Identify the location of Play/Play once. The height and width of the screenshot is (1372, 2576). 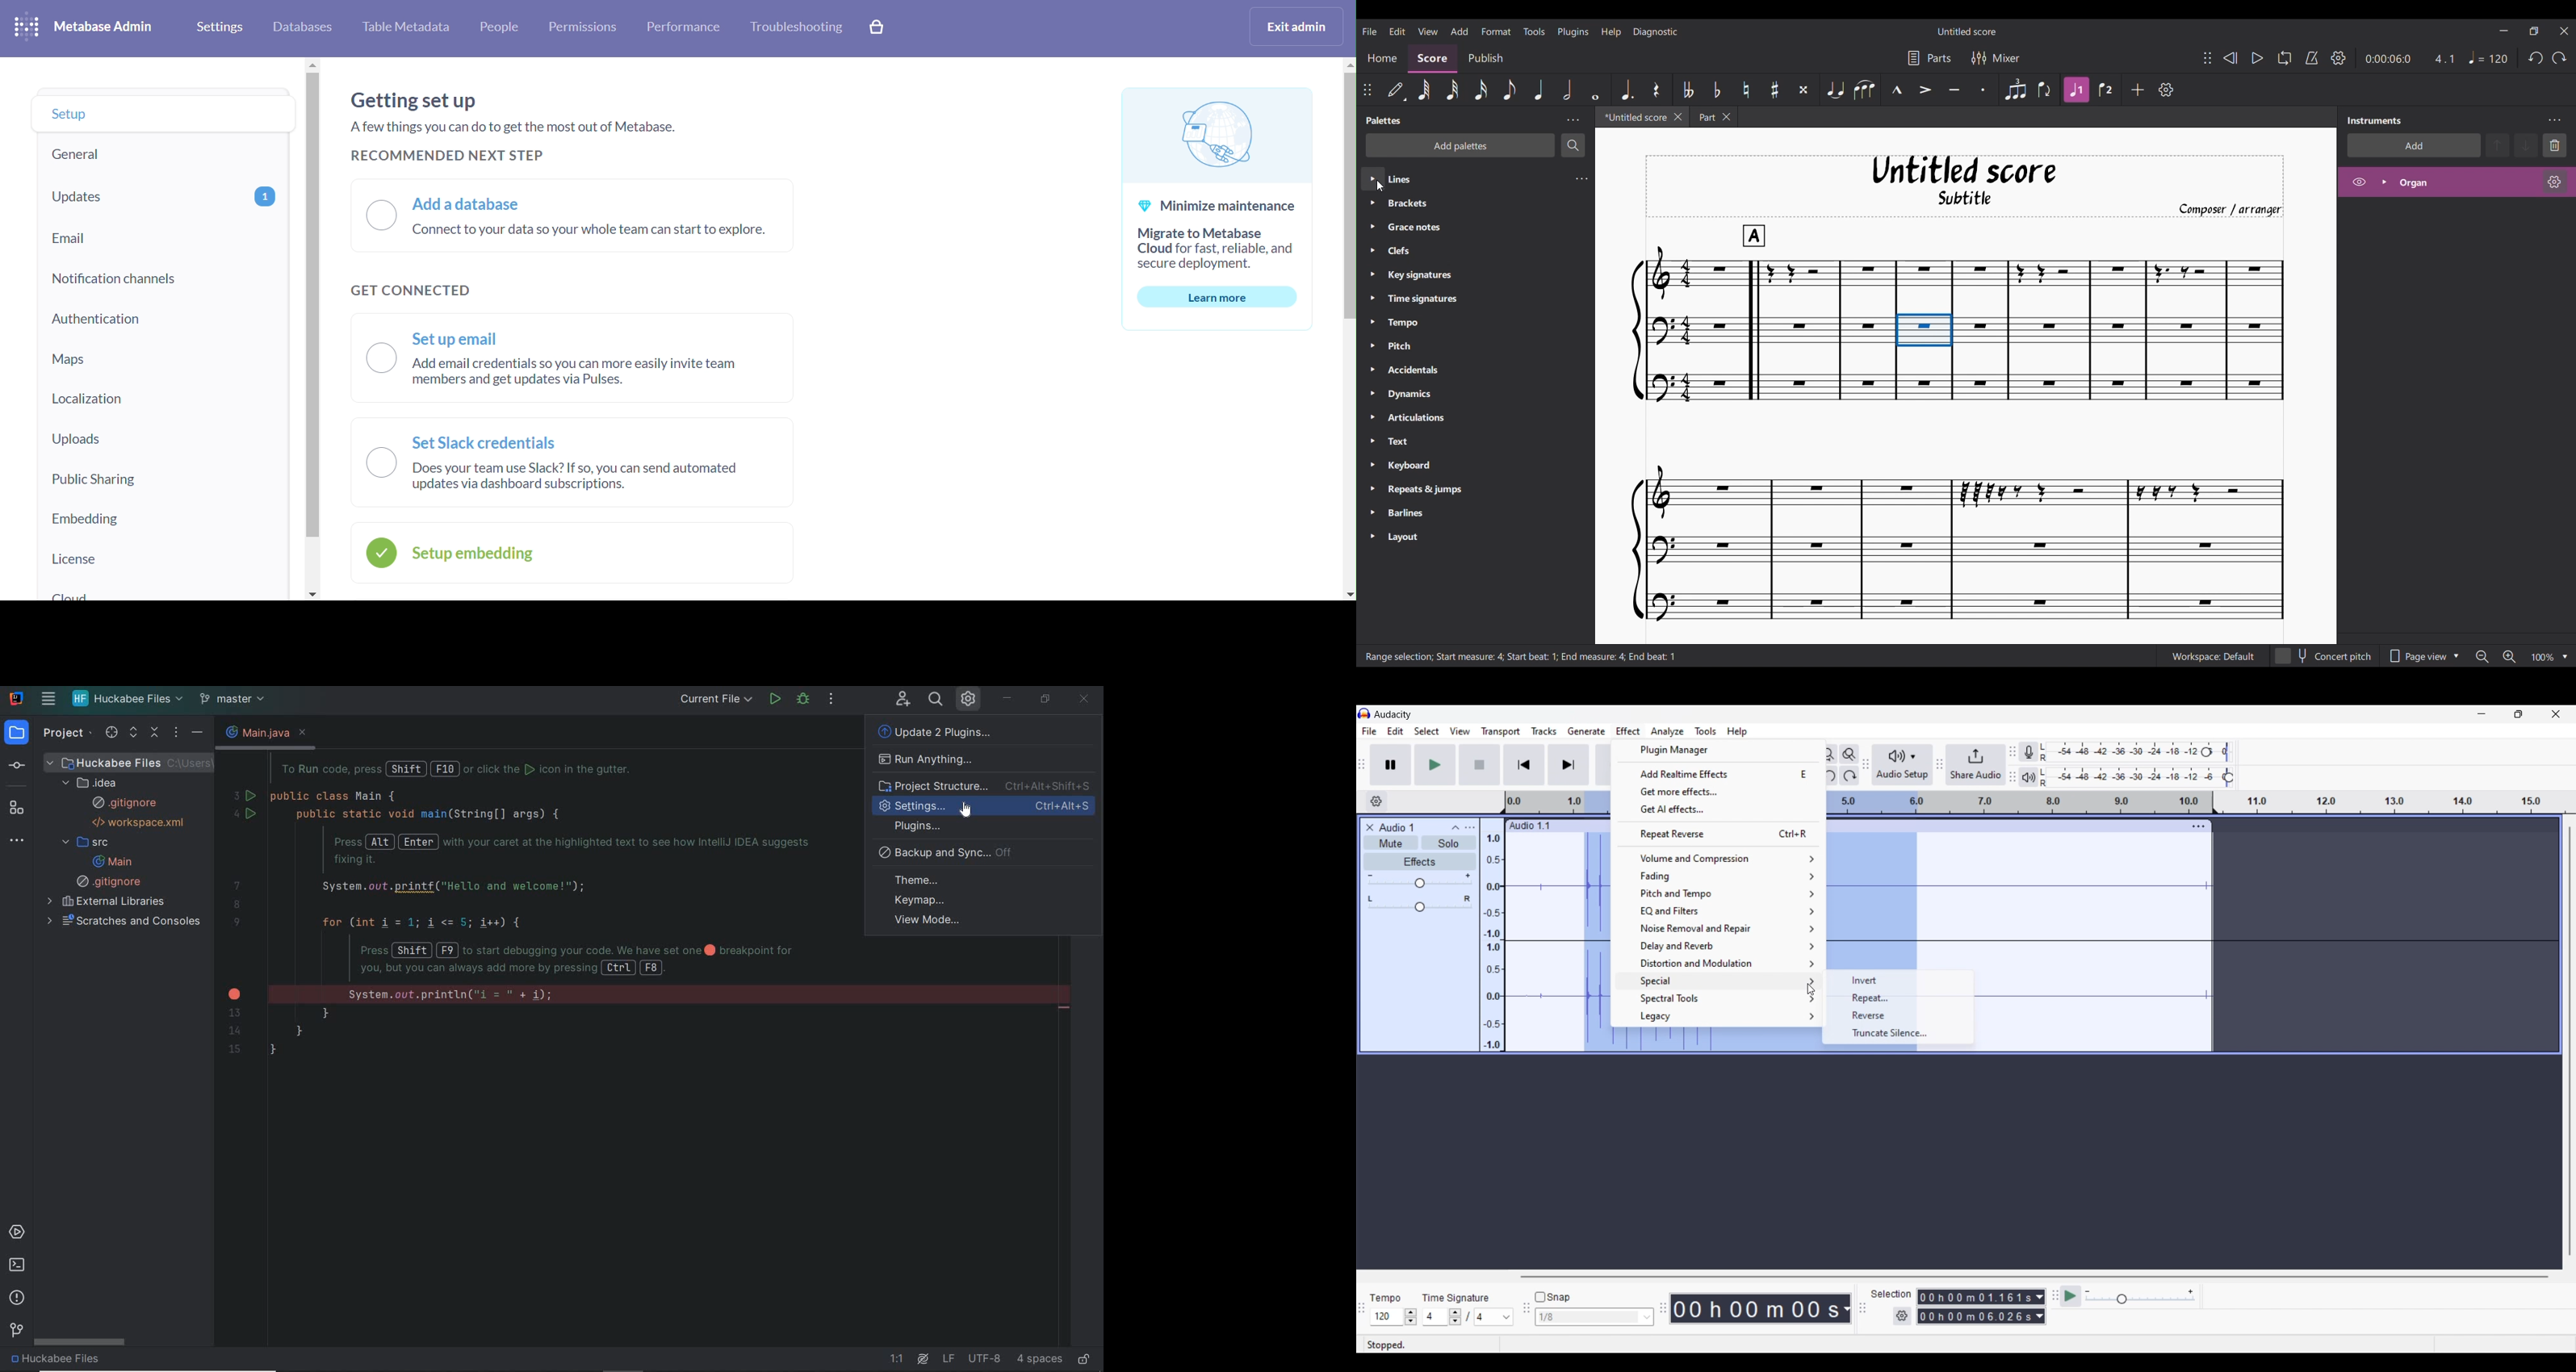
(1435, 764).